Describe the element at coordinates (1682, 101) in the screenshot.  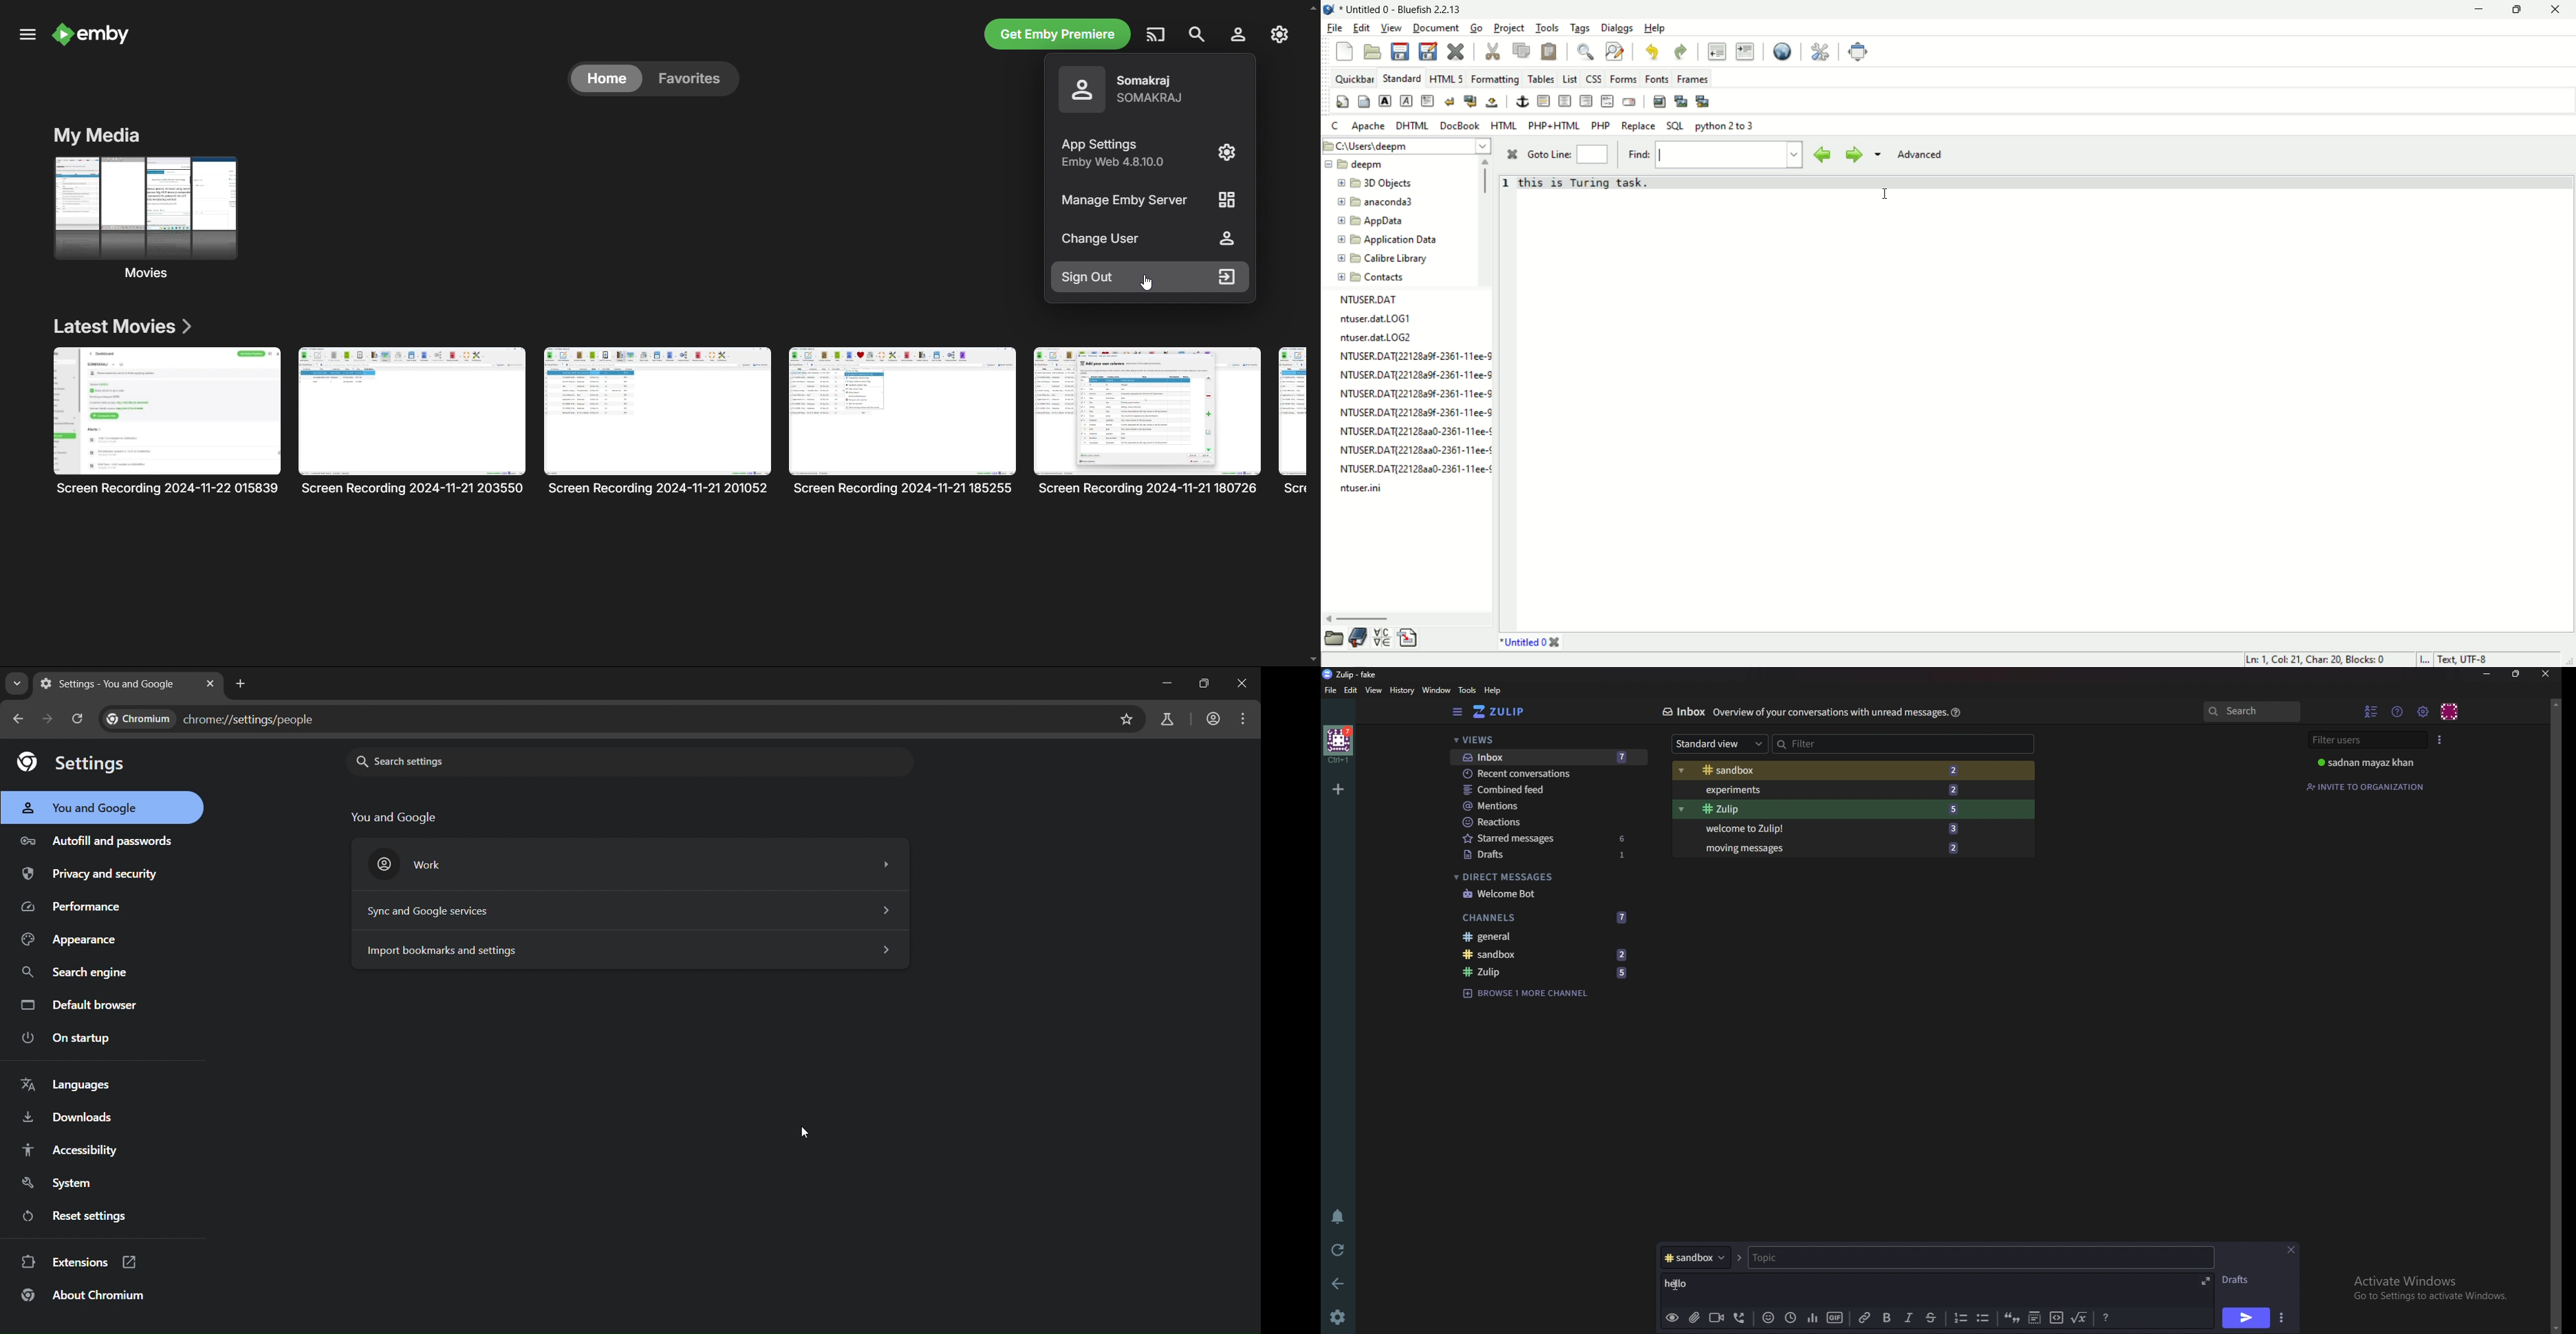
I see `insert thumbnail` at that location.